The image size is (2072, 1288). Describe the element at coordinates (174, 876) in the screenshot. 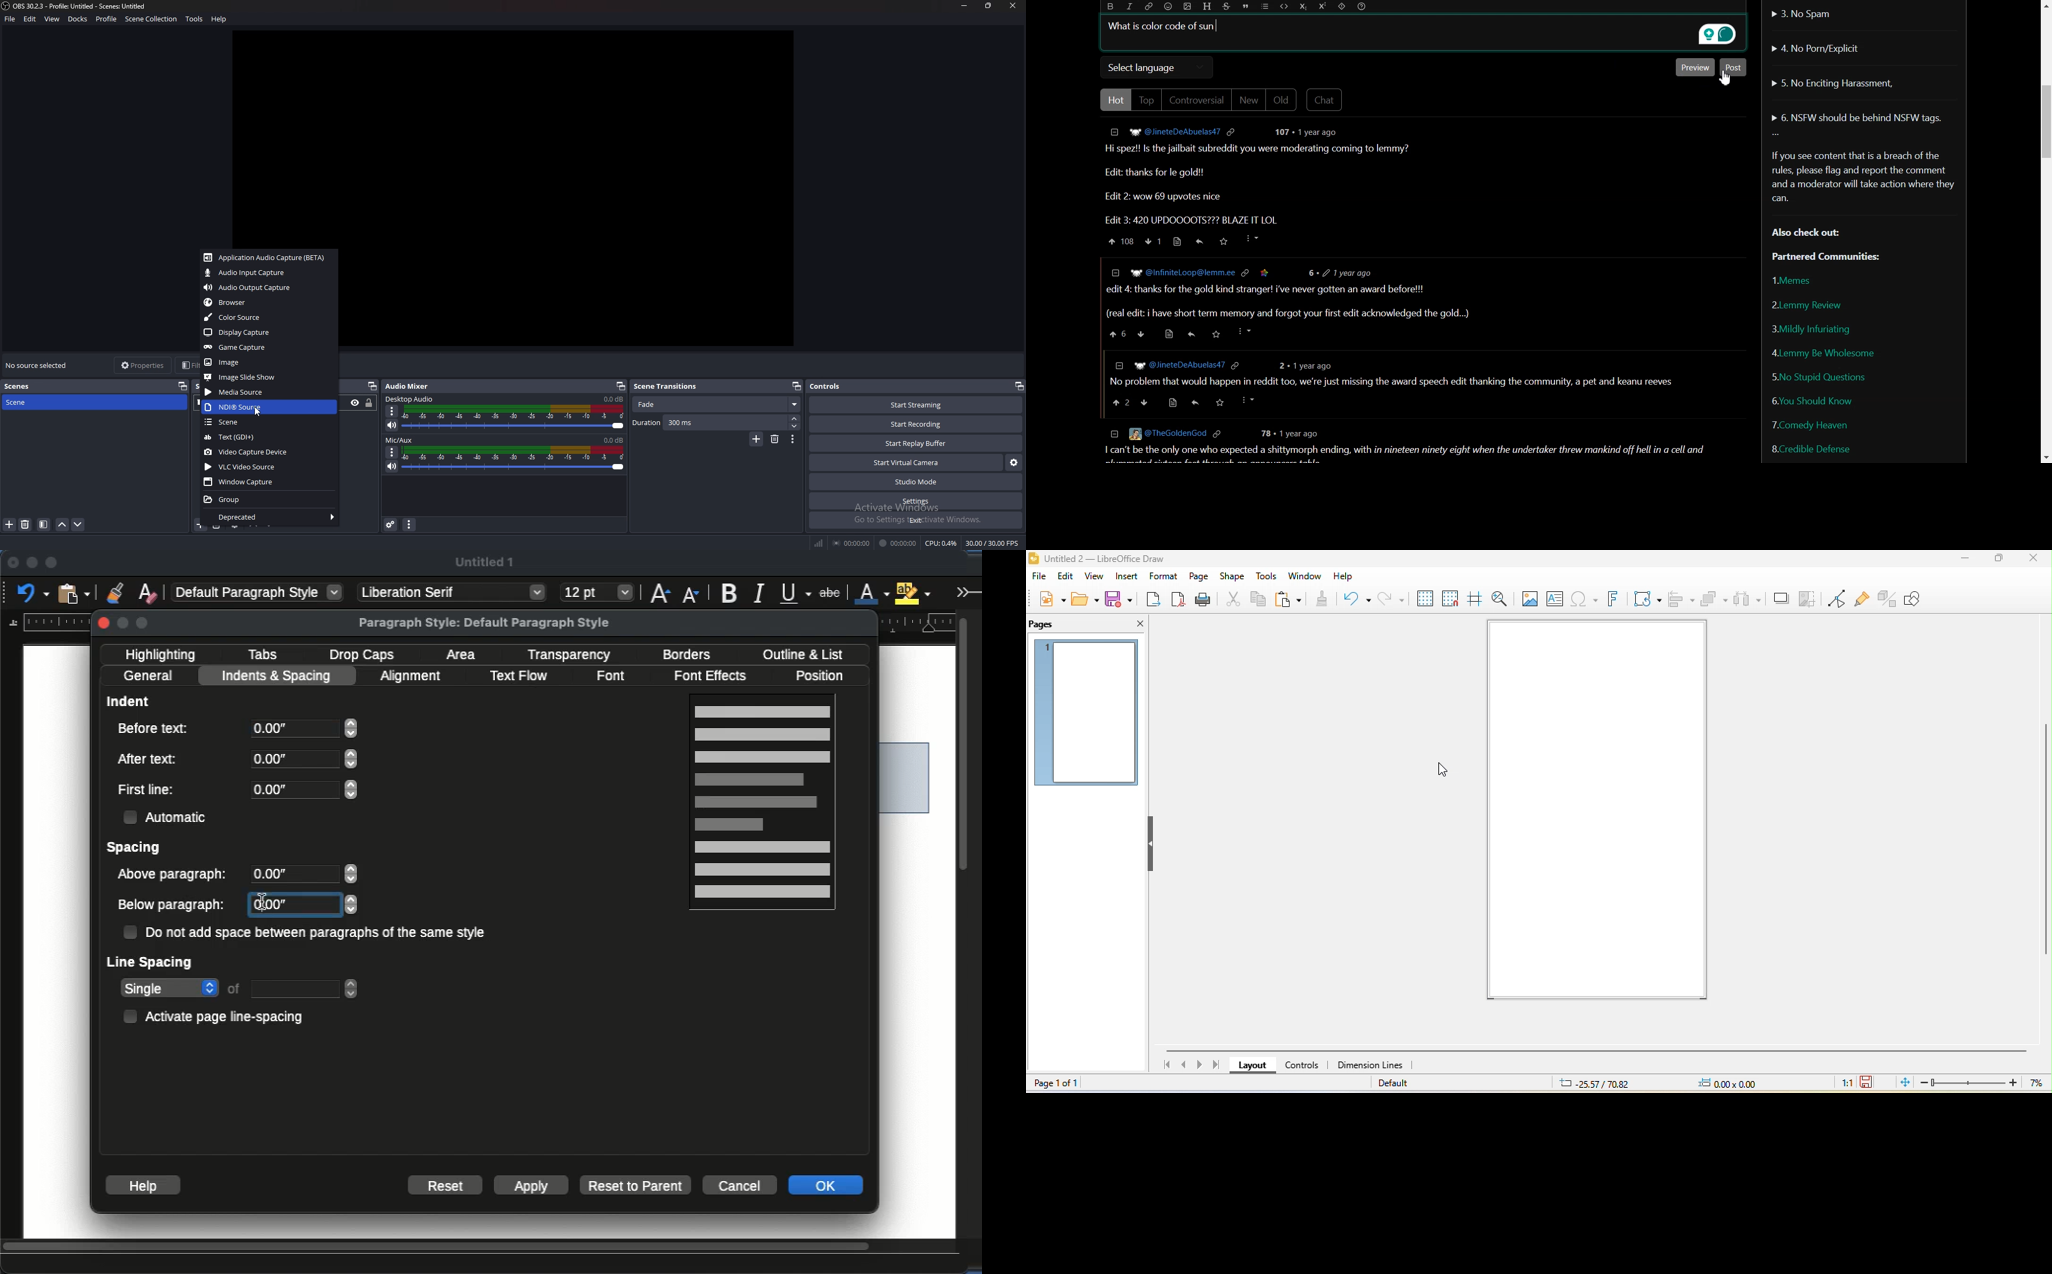

I see `above paragraph` at that location.